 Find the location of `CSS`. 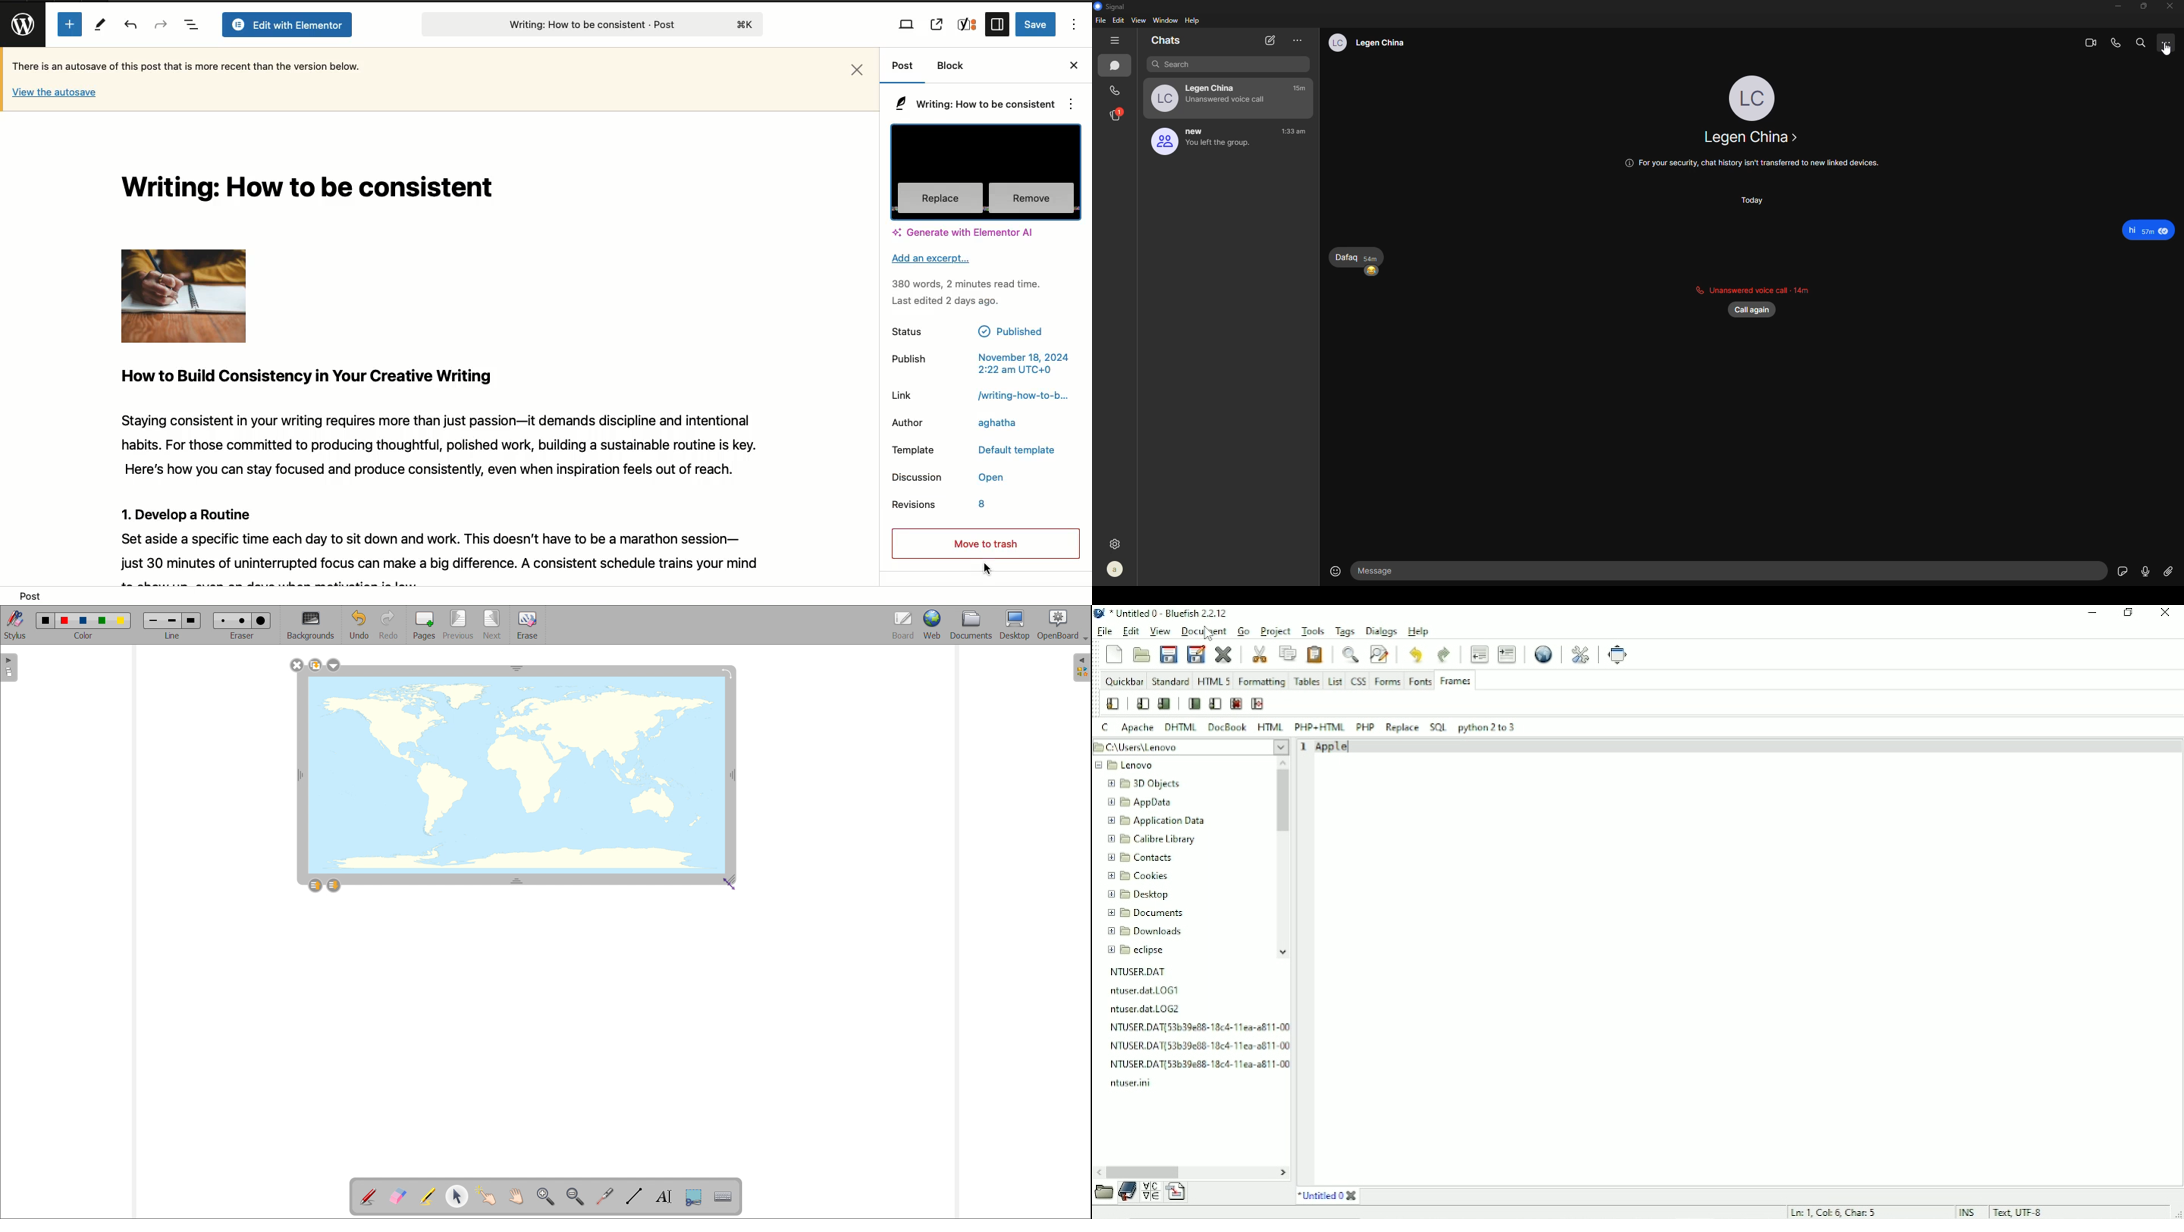

CSS is located at coordinates (1358, 681).